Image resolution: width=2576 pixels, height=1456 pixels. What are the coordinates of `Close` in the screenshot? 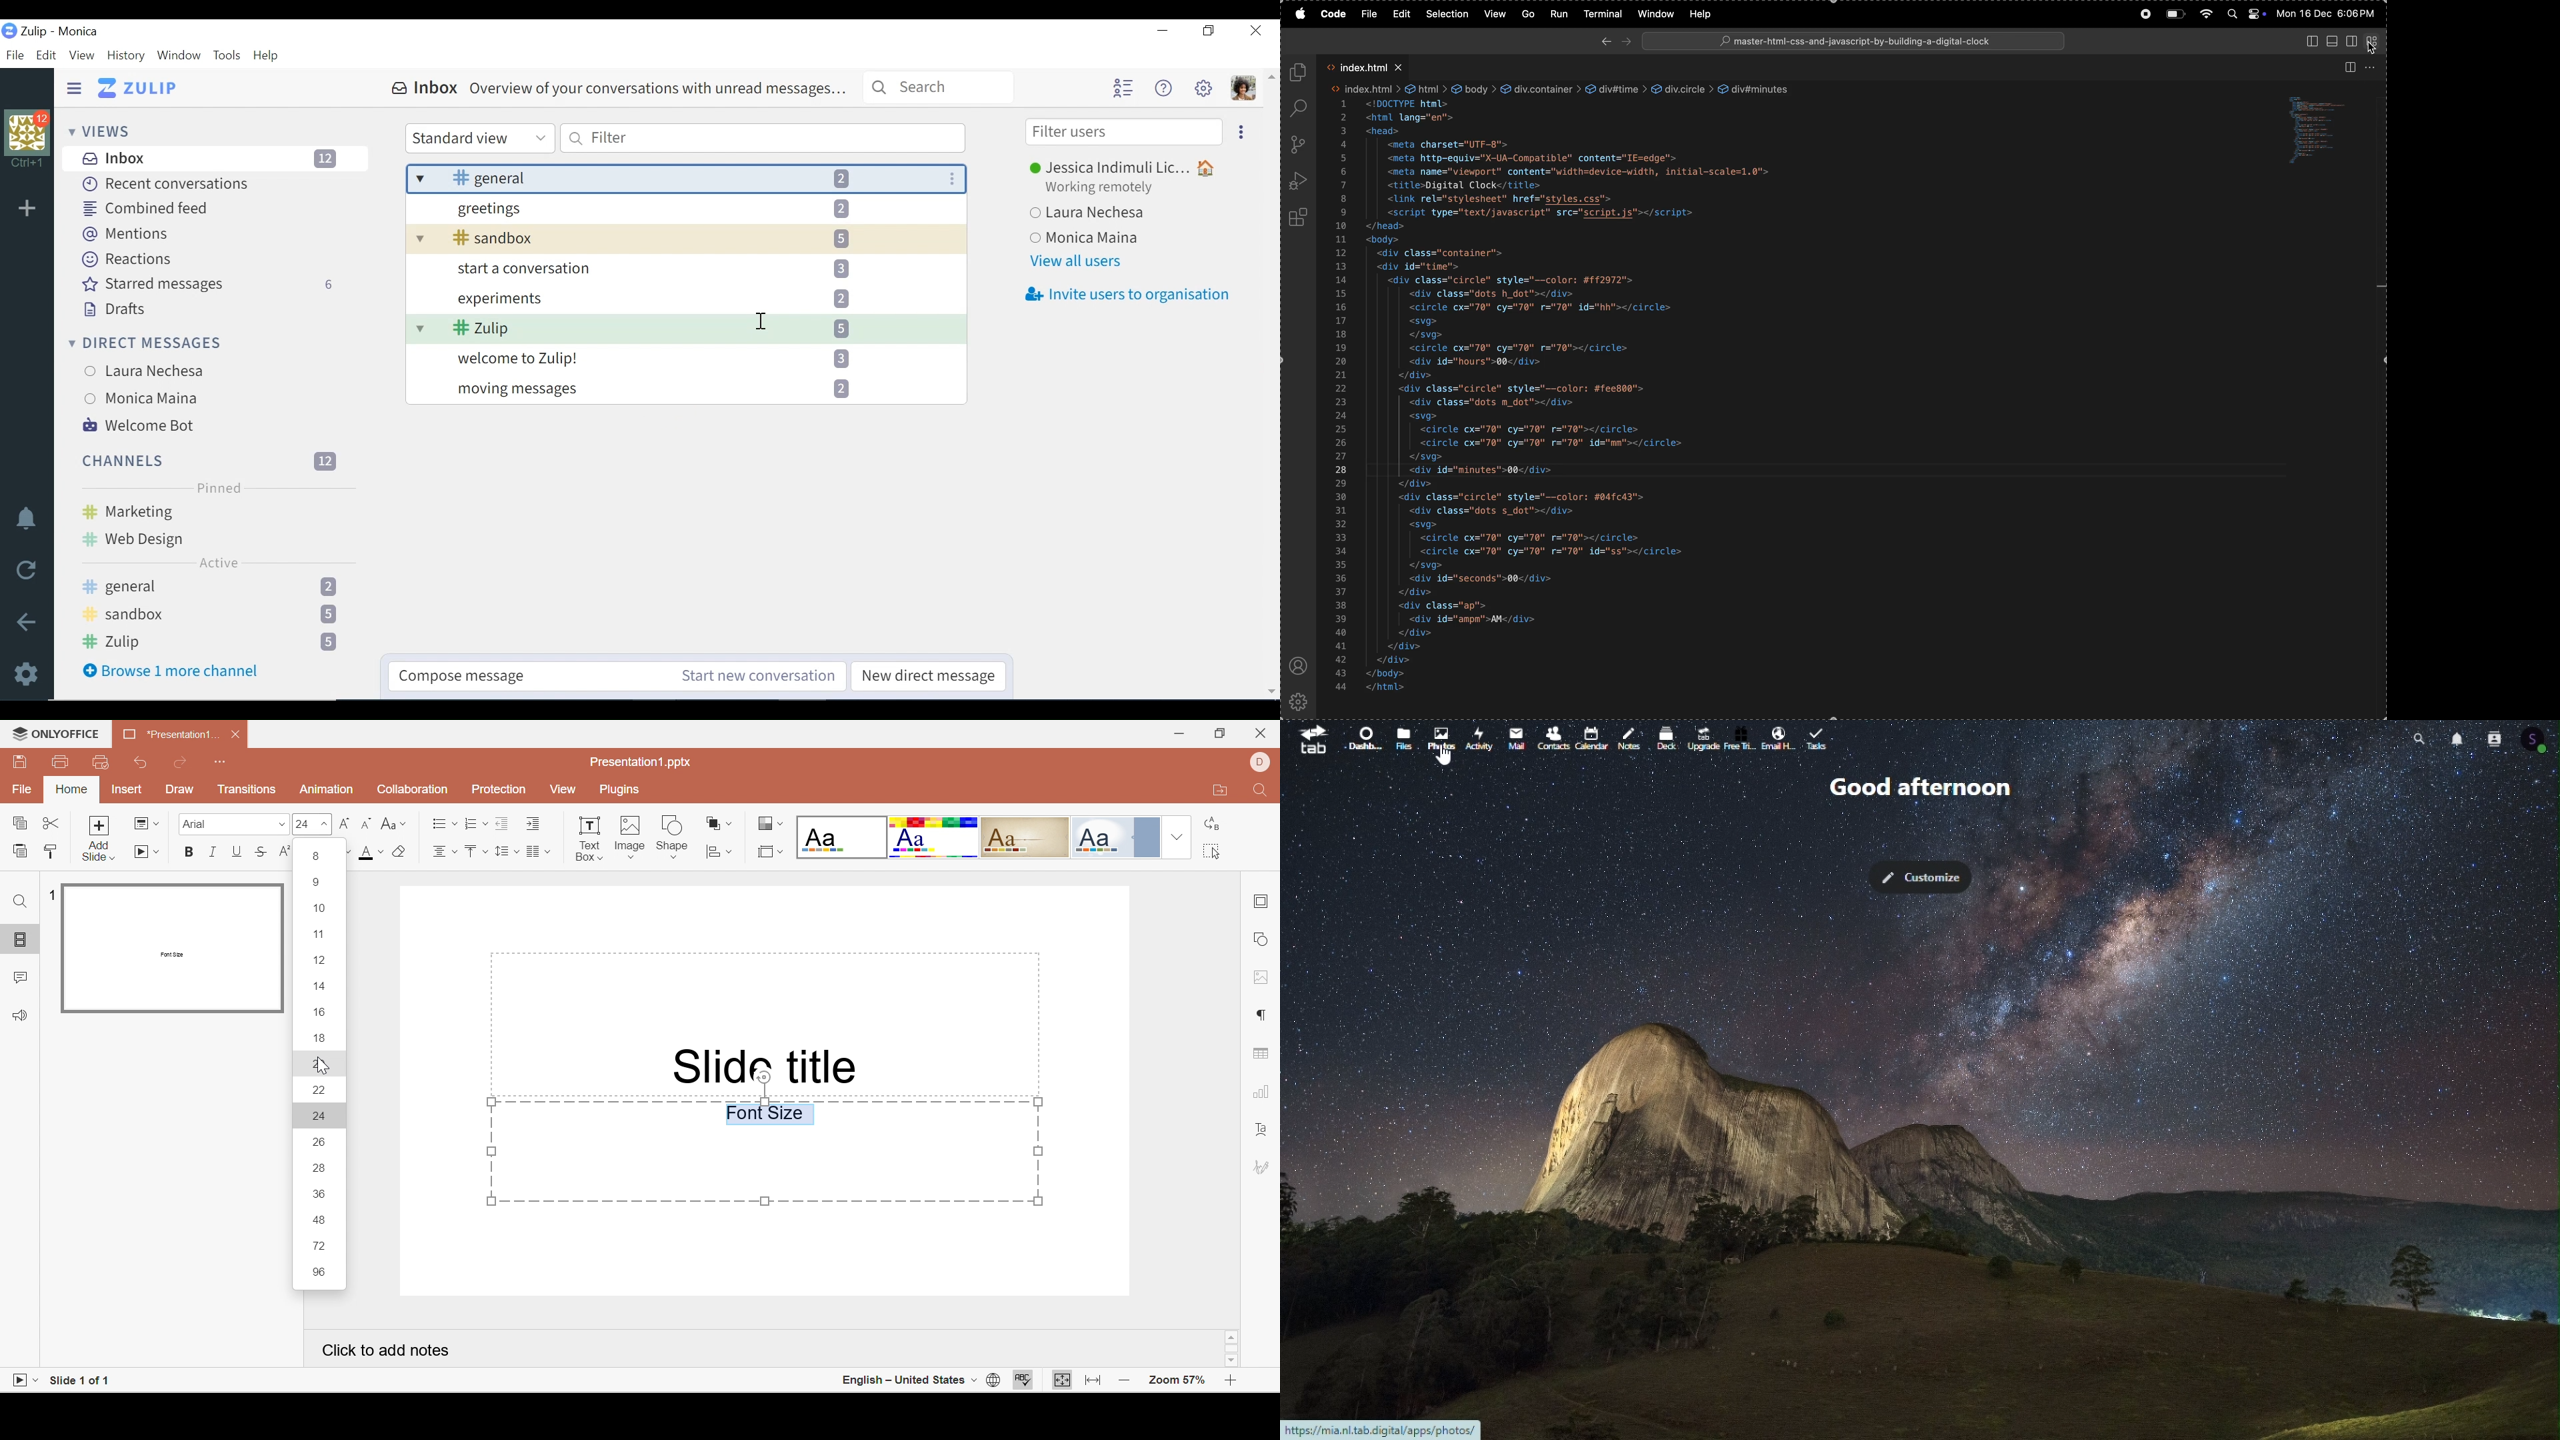 It's located at (1254, 29).